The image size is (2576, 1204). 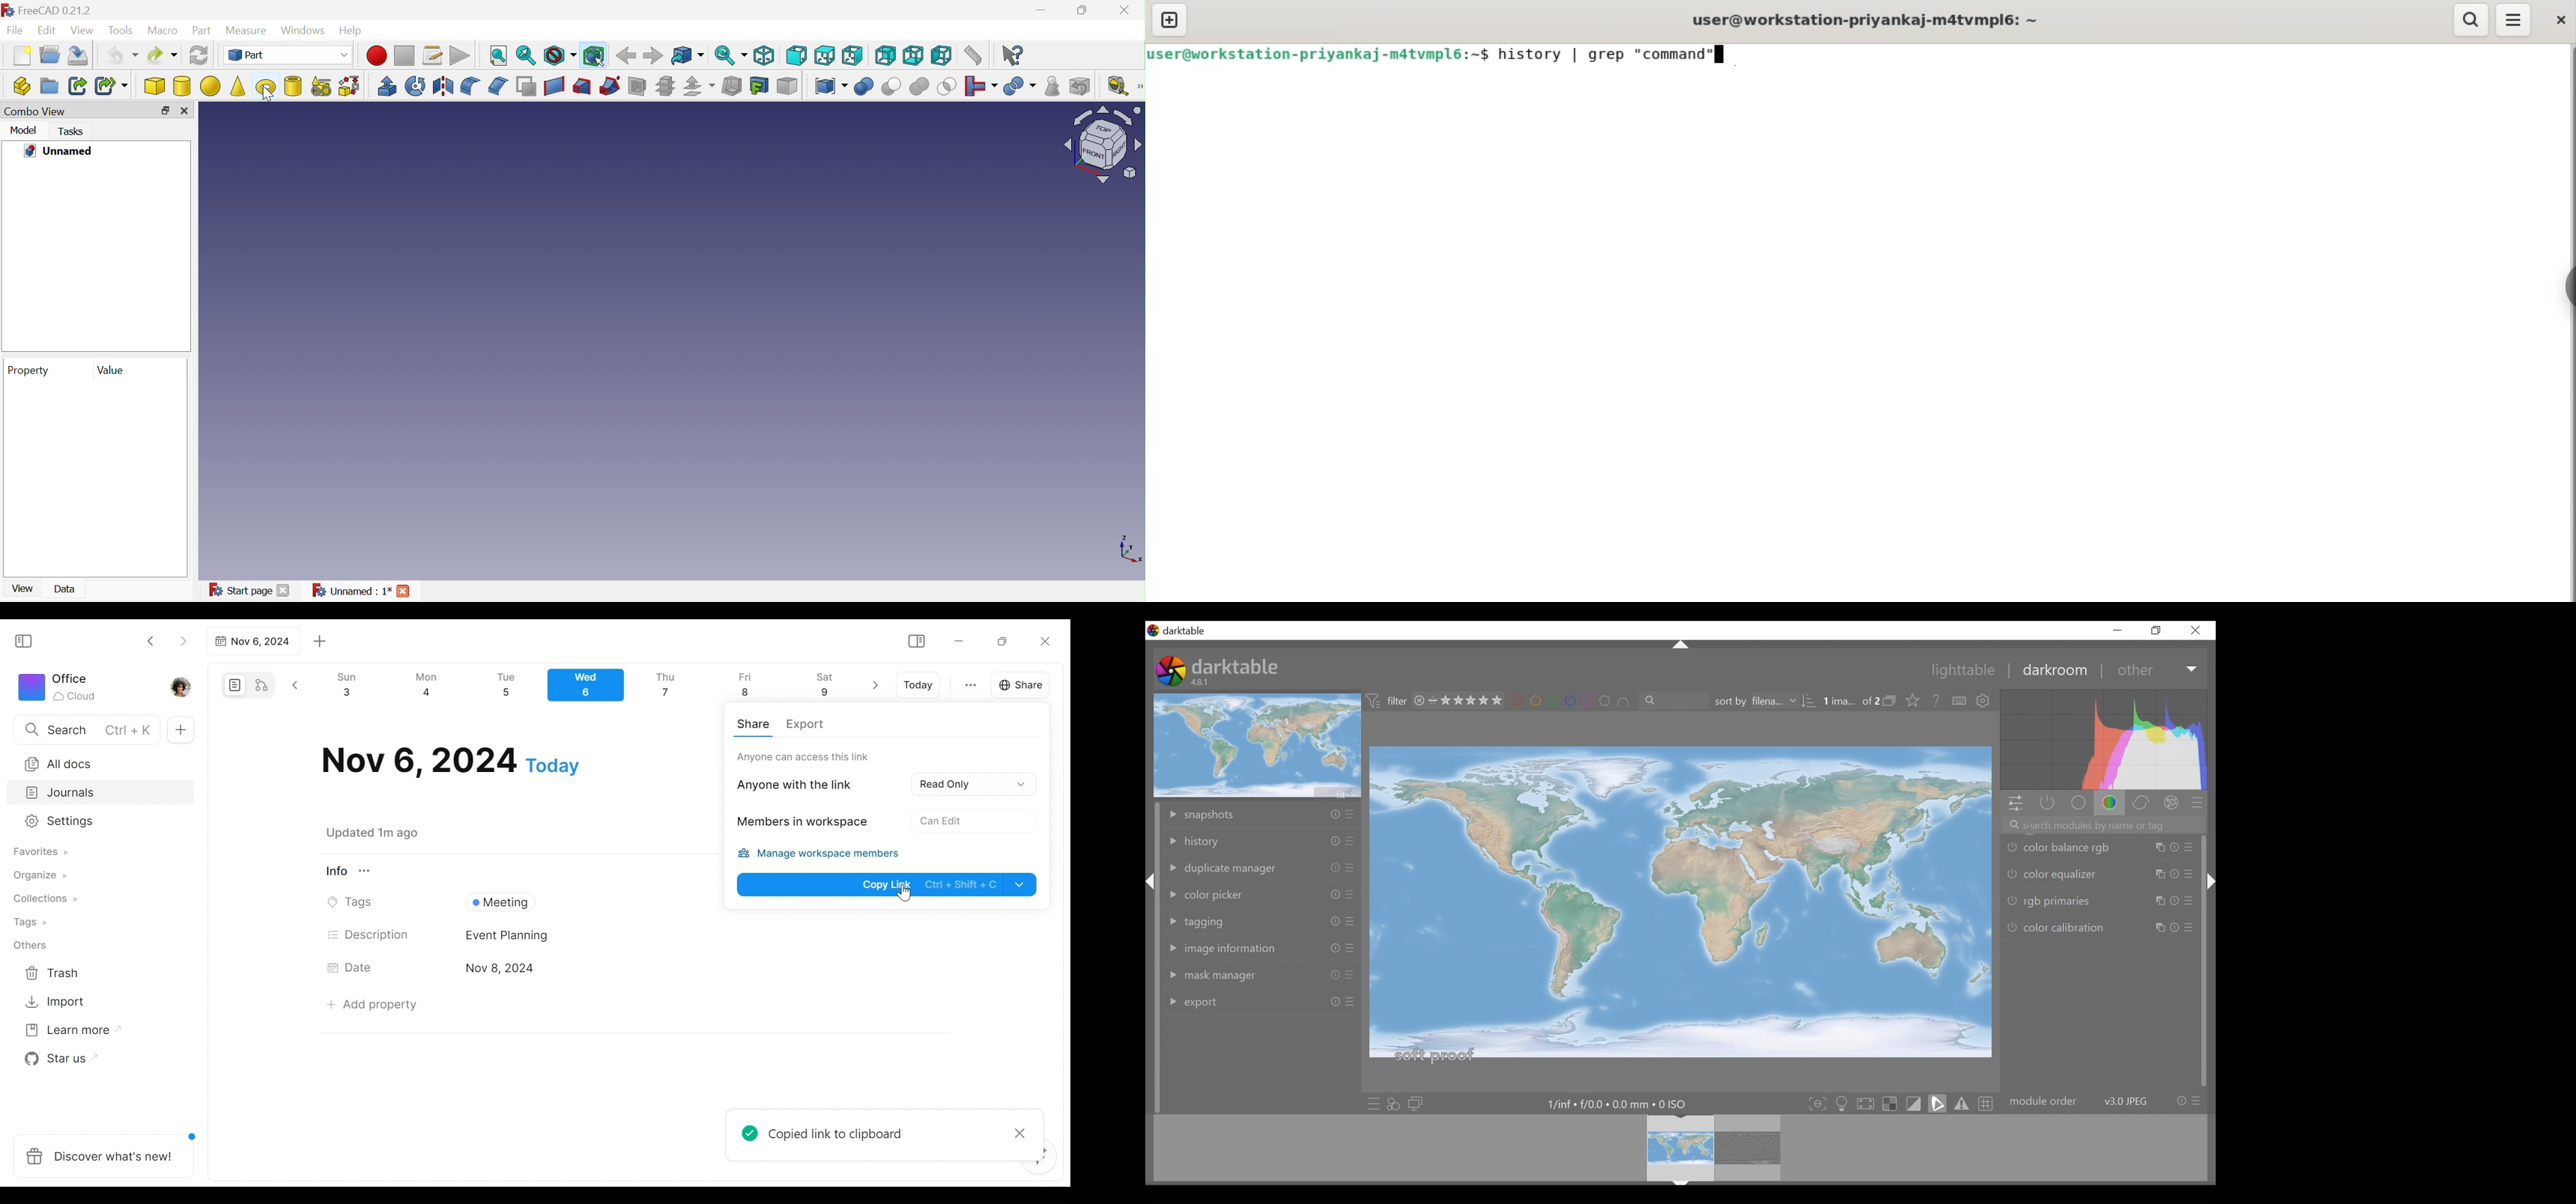 I want to click on darktable, so click(x=1240, y=665).